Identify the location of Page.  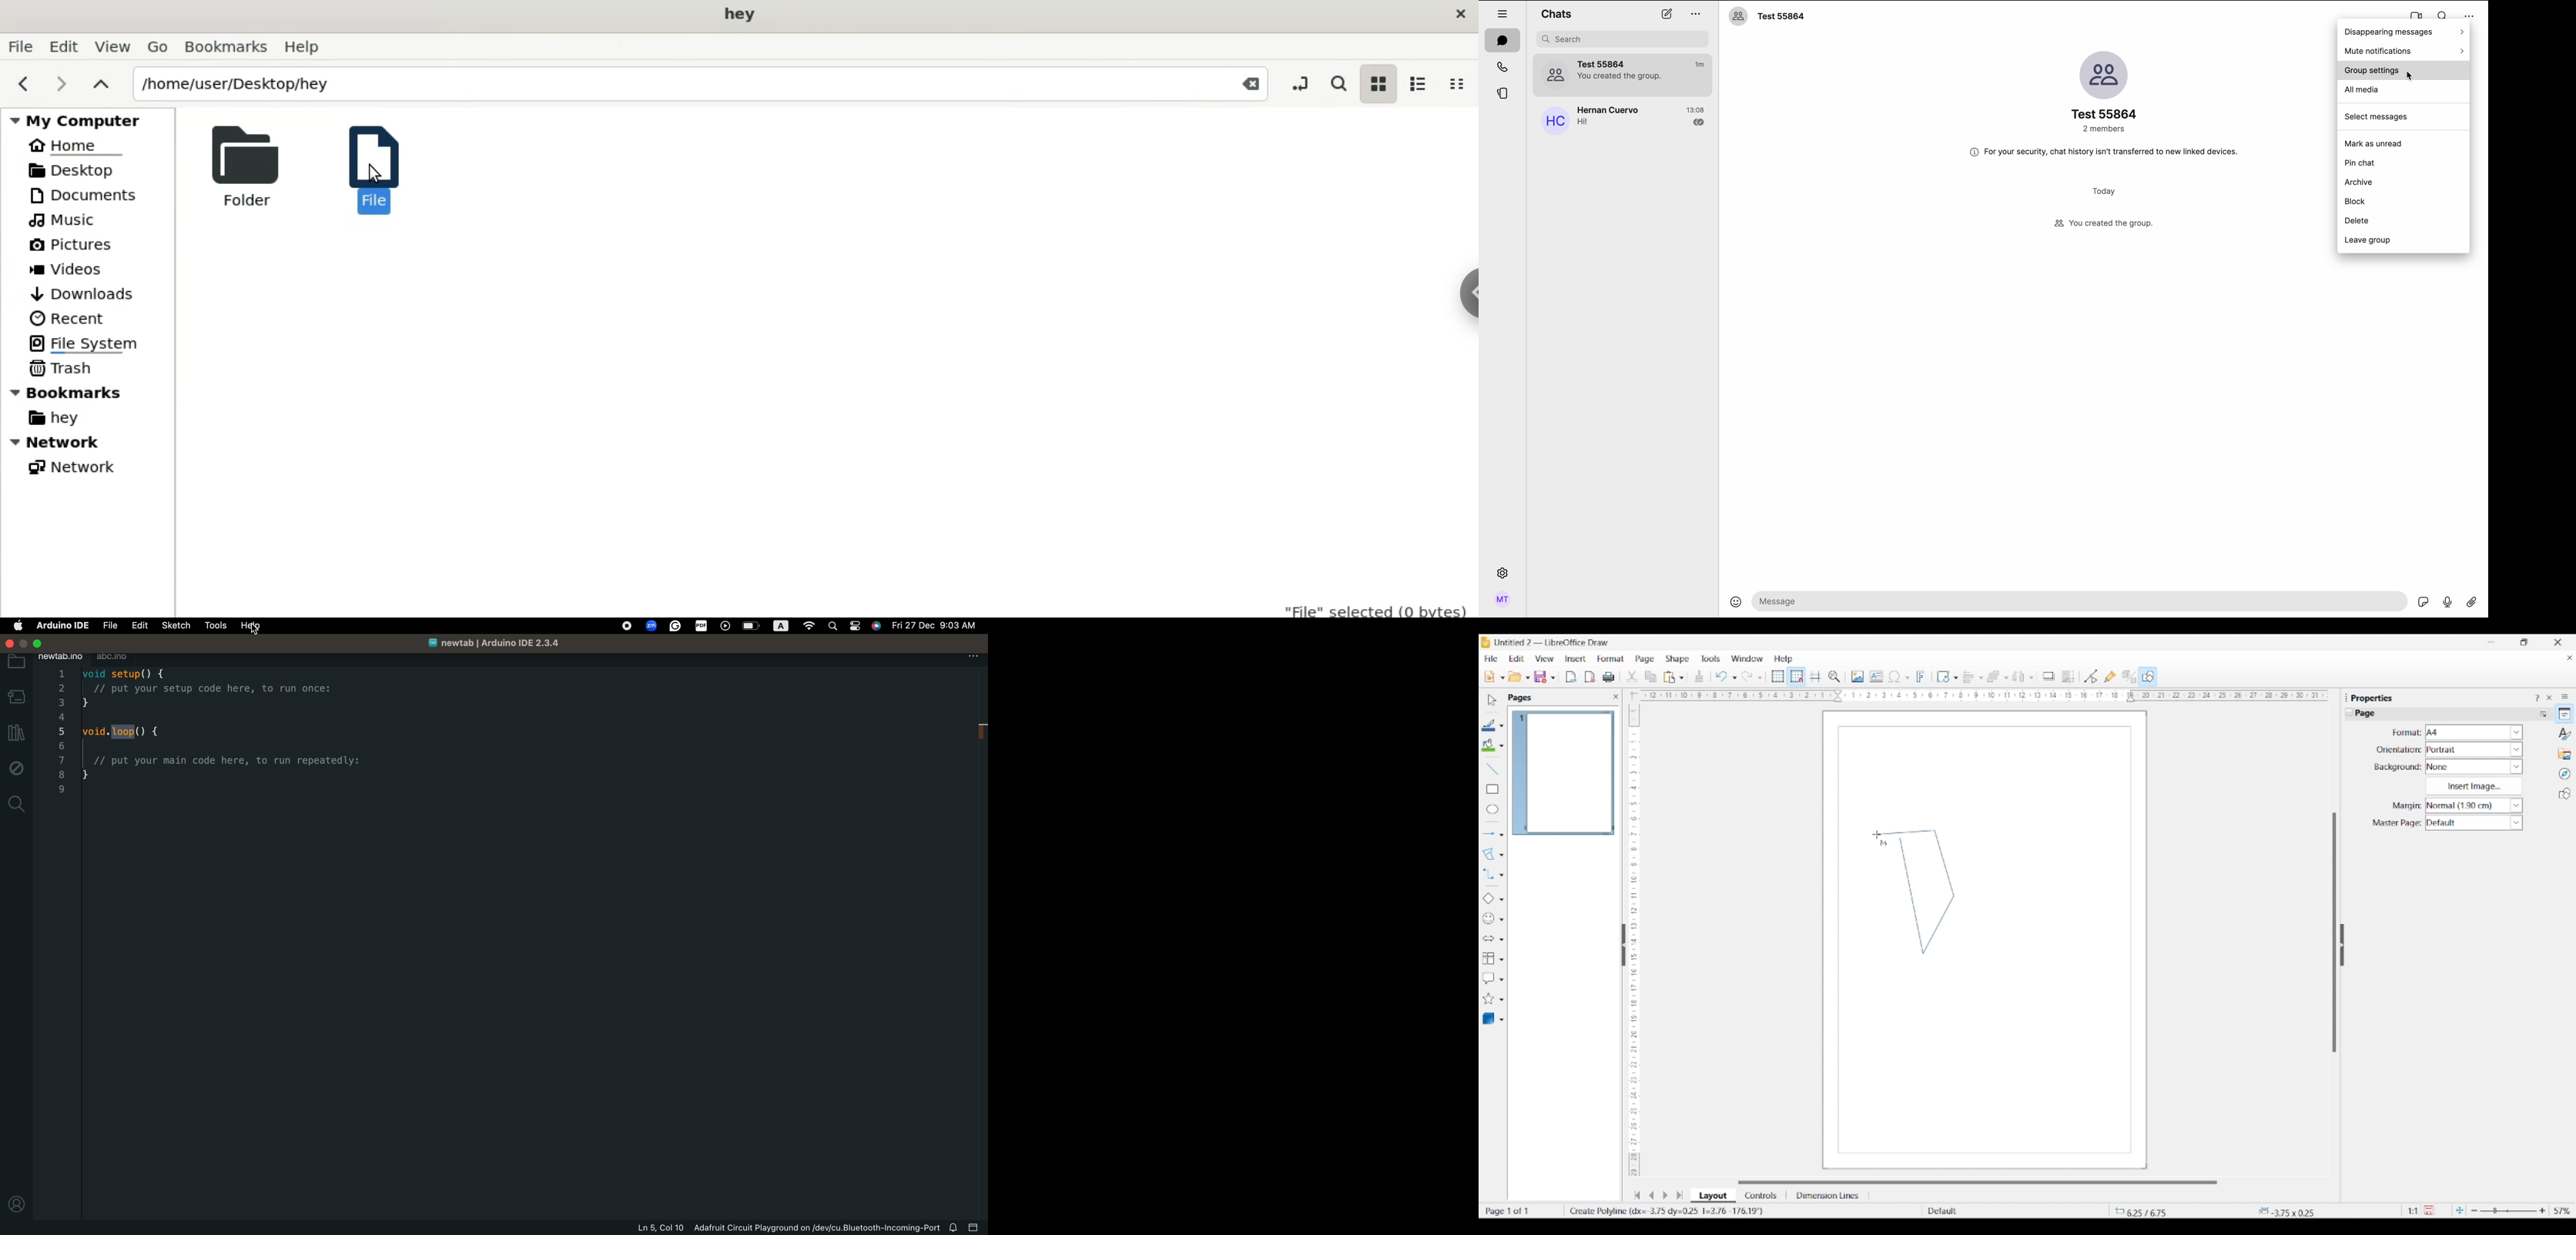
(1645, 660).